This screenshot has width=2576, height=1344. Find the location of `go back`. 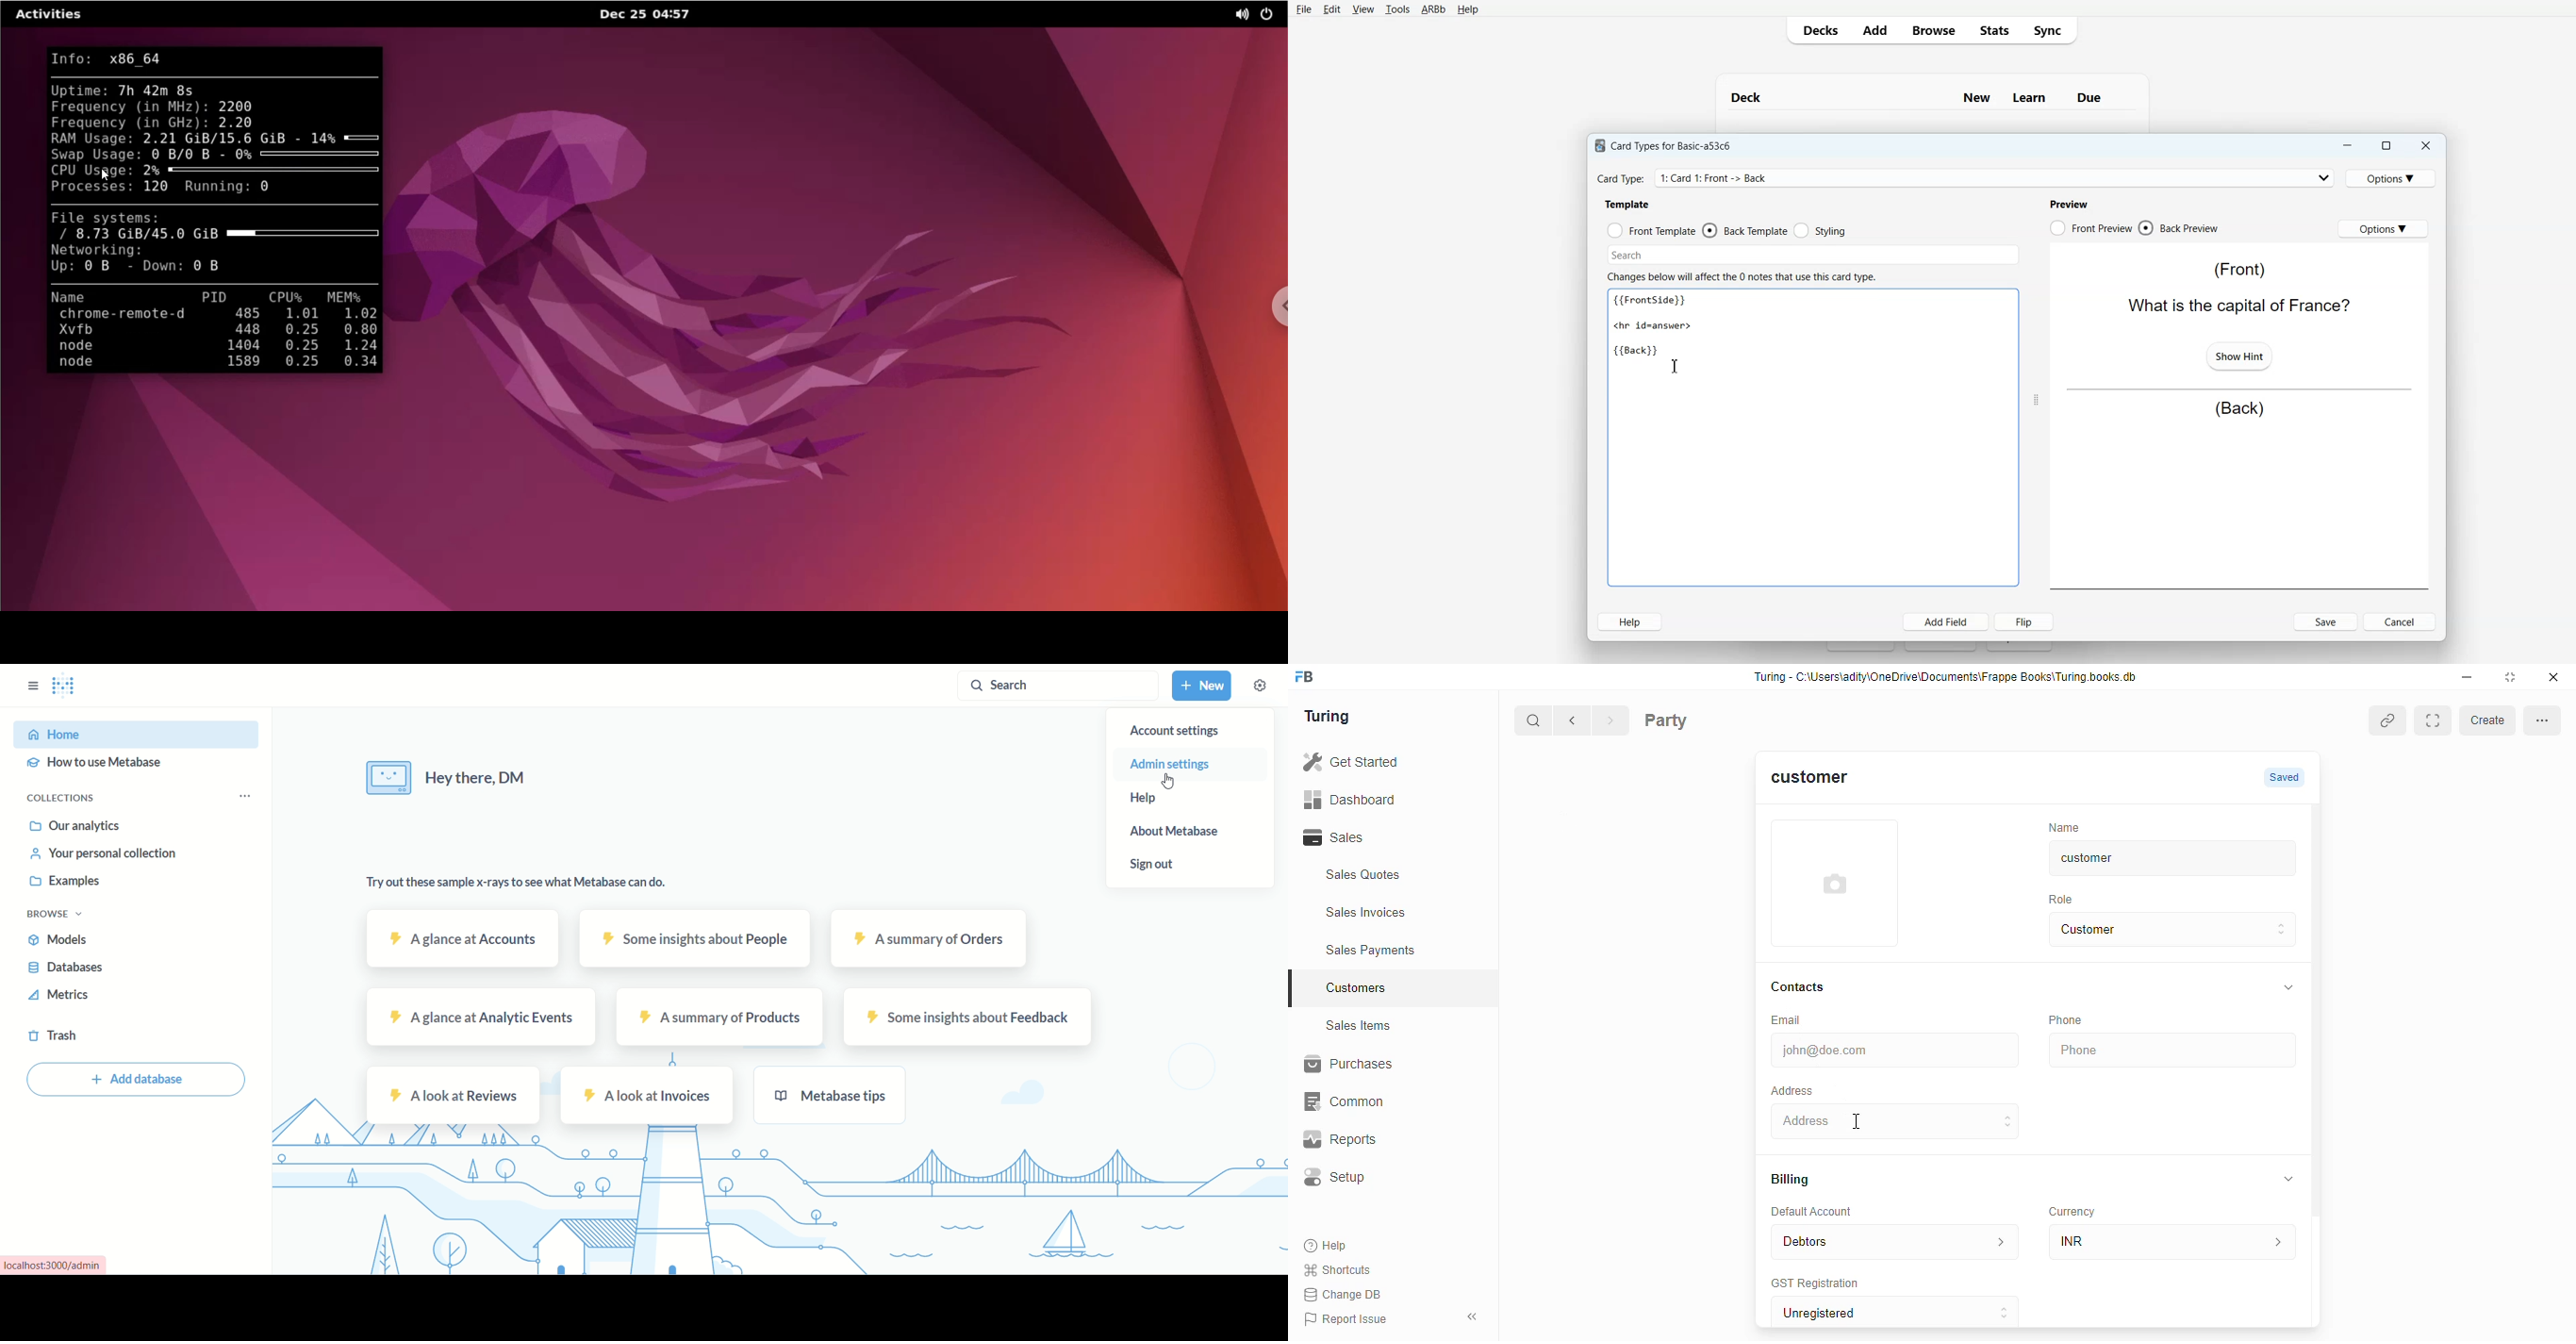

go back is located at coordinates (1576, 721).